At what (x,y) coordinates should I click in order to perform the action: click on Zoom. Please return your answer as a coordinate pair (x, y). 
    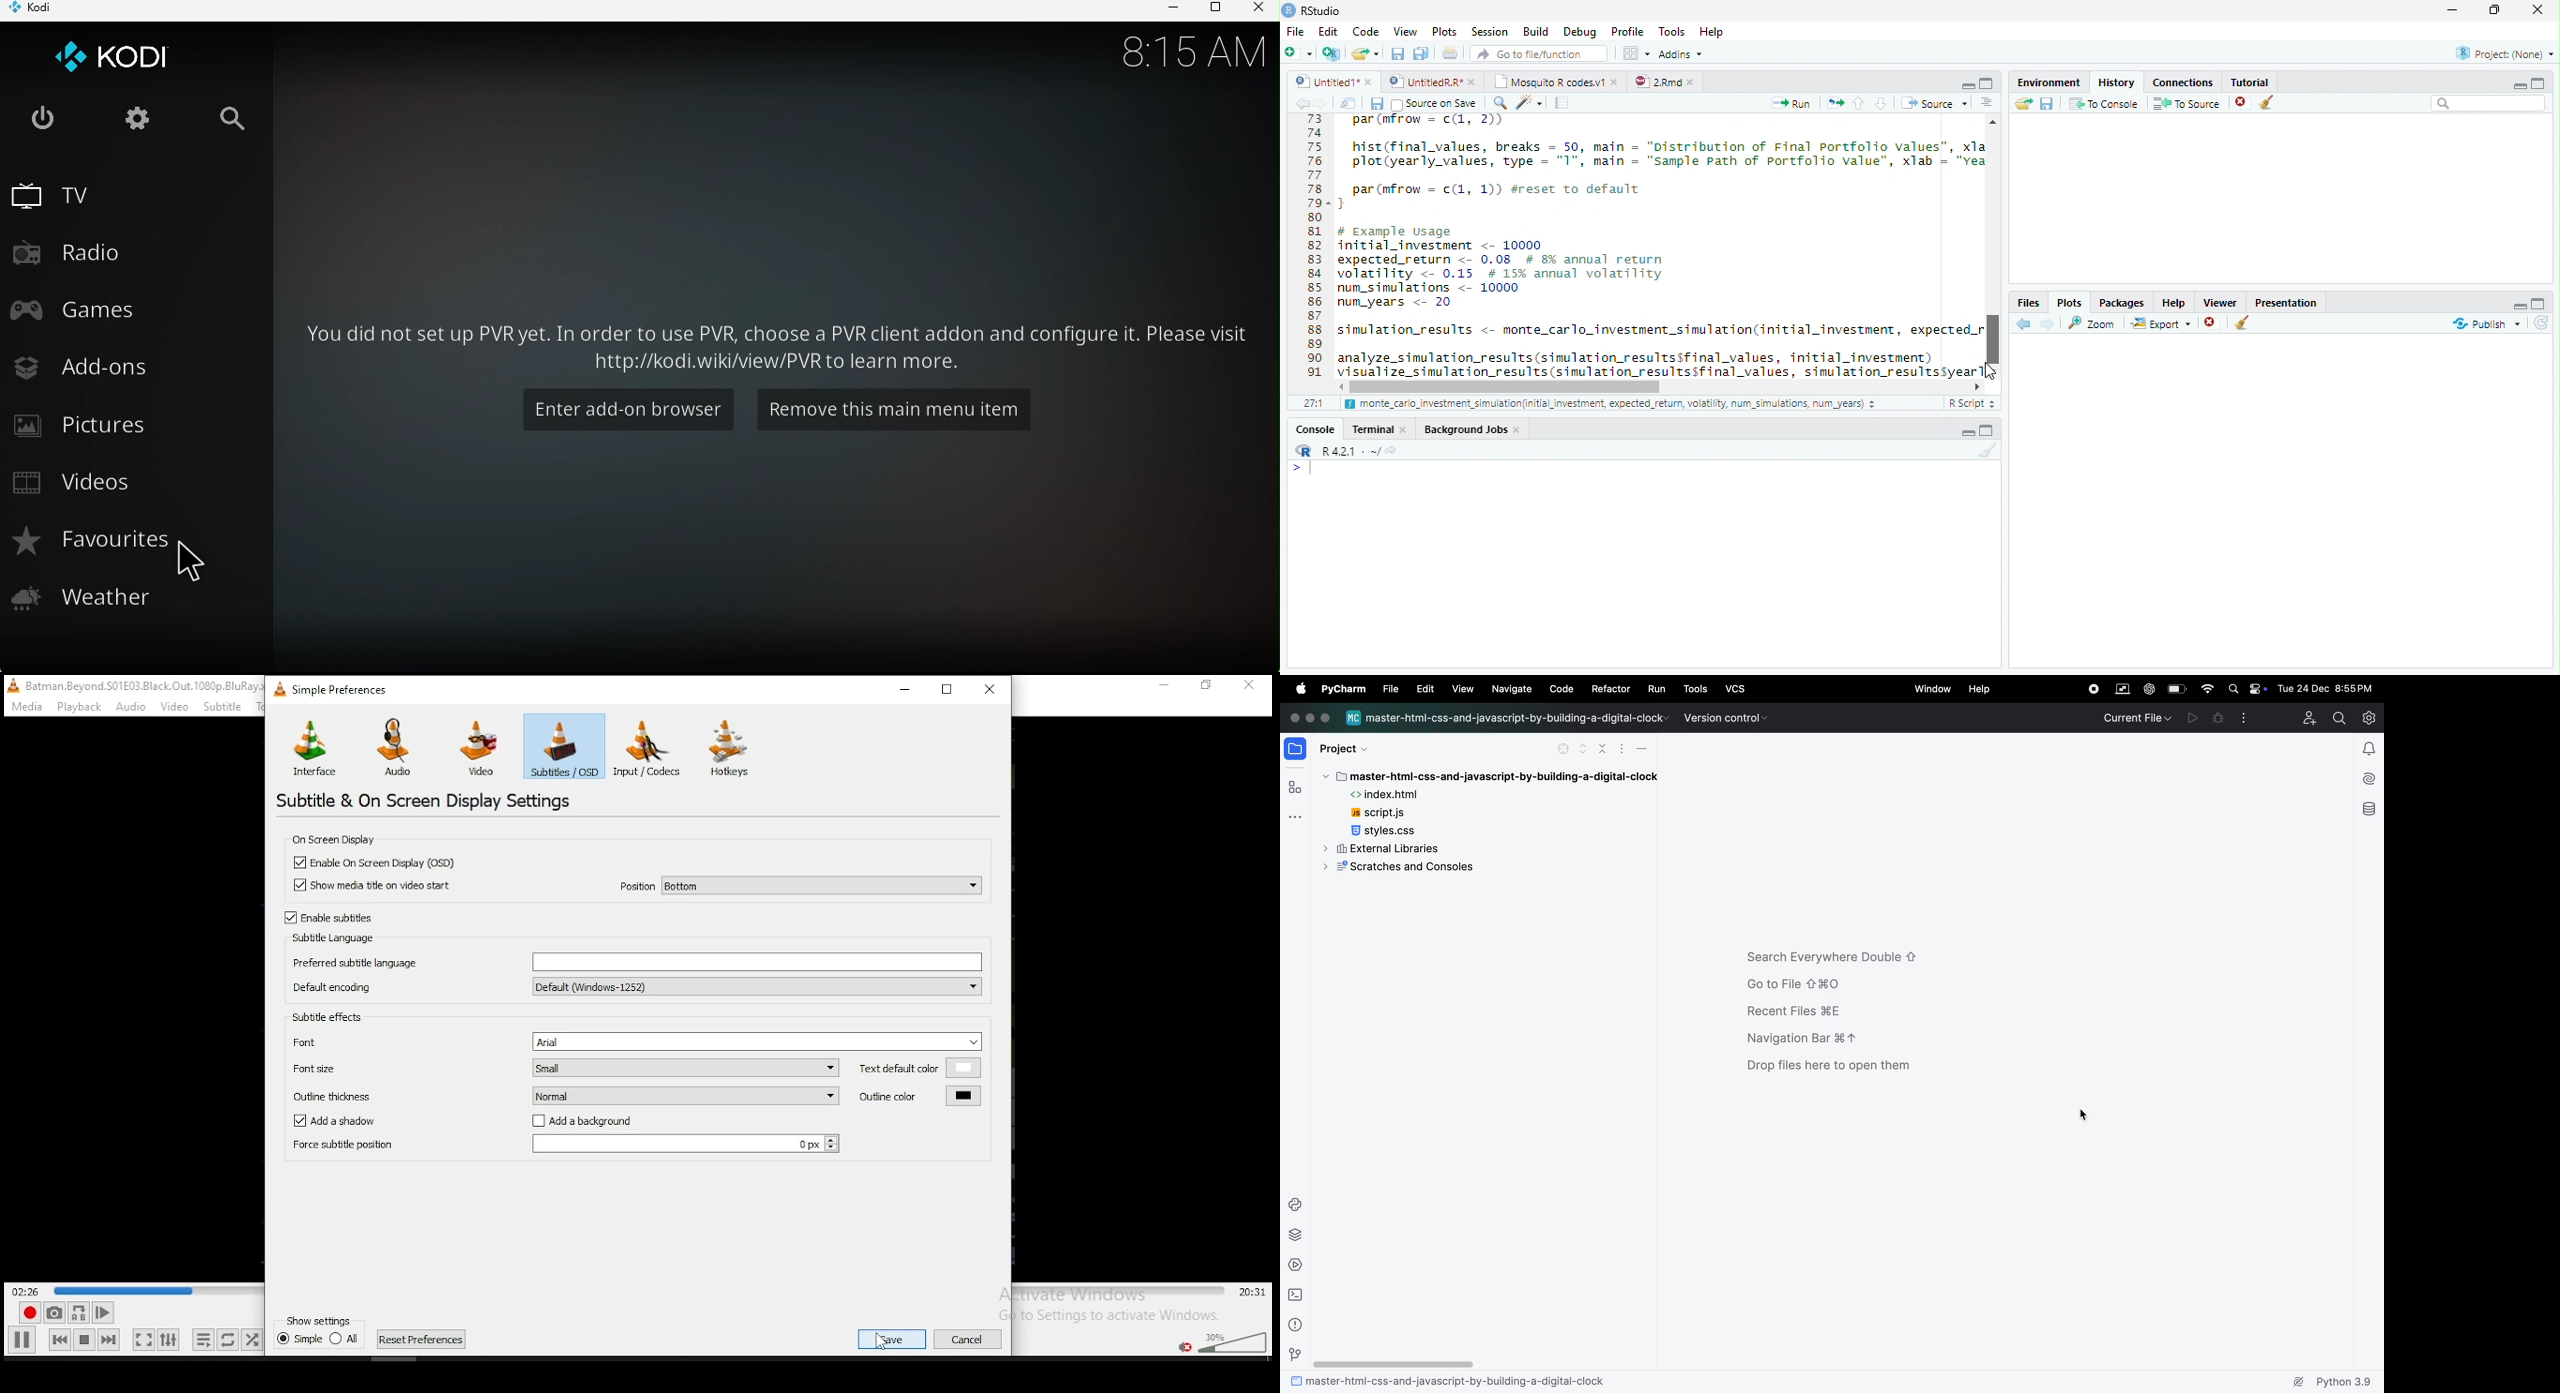
    Looking at the image, I should click on (2093, 323).